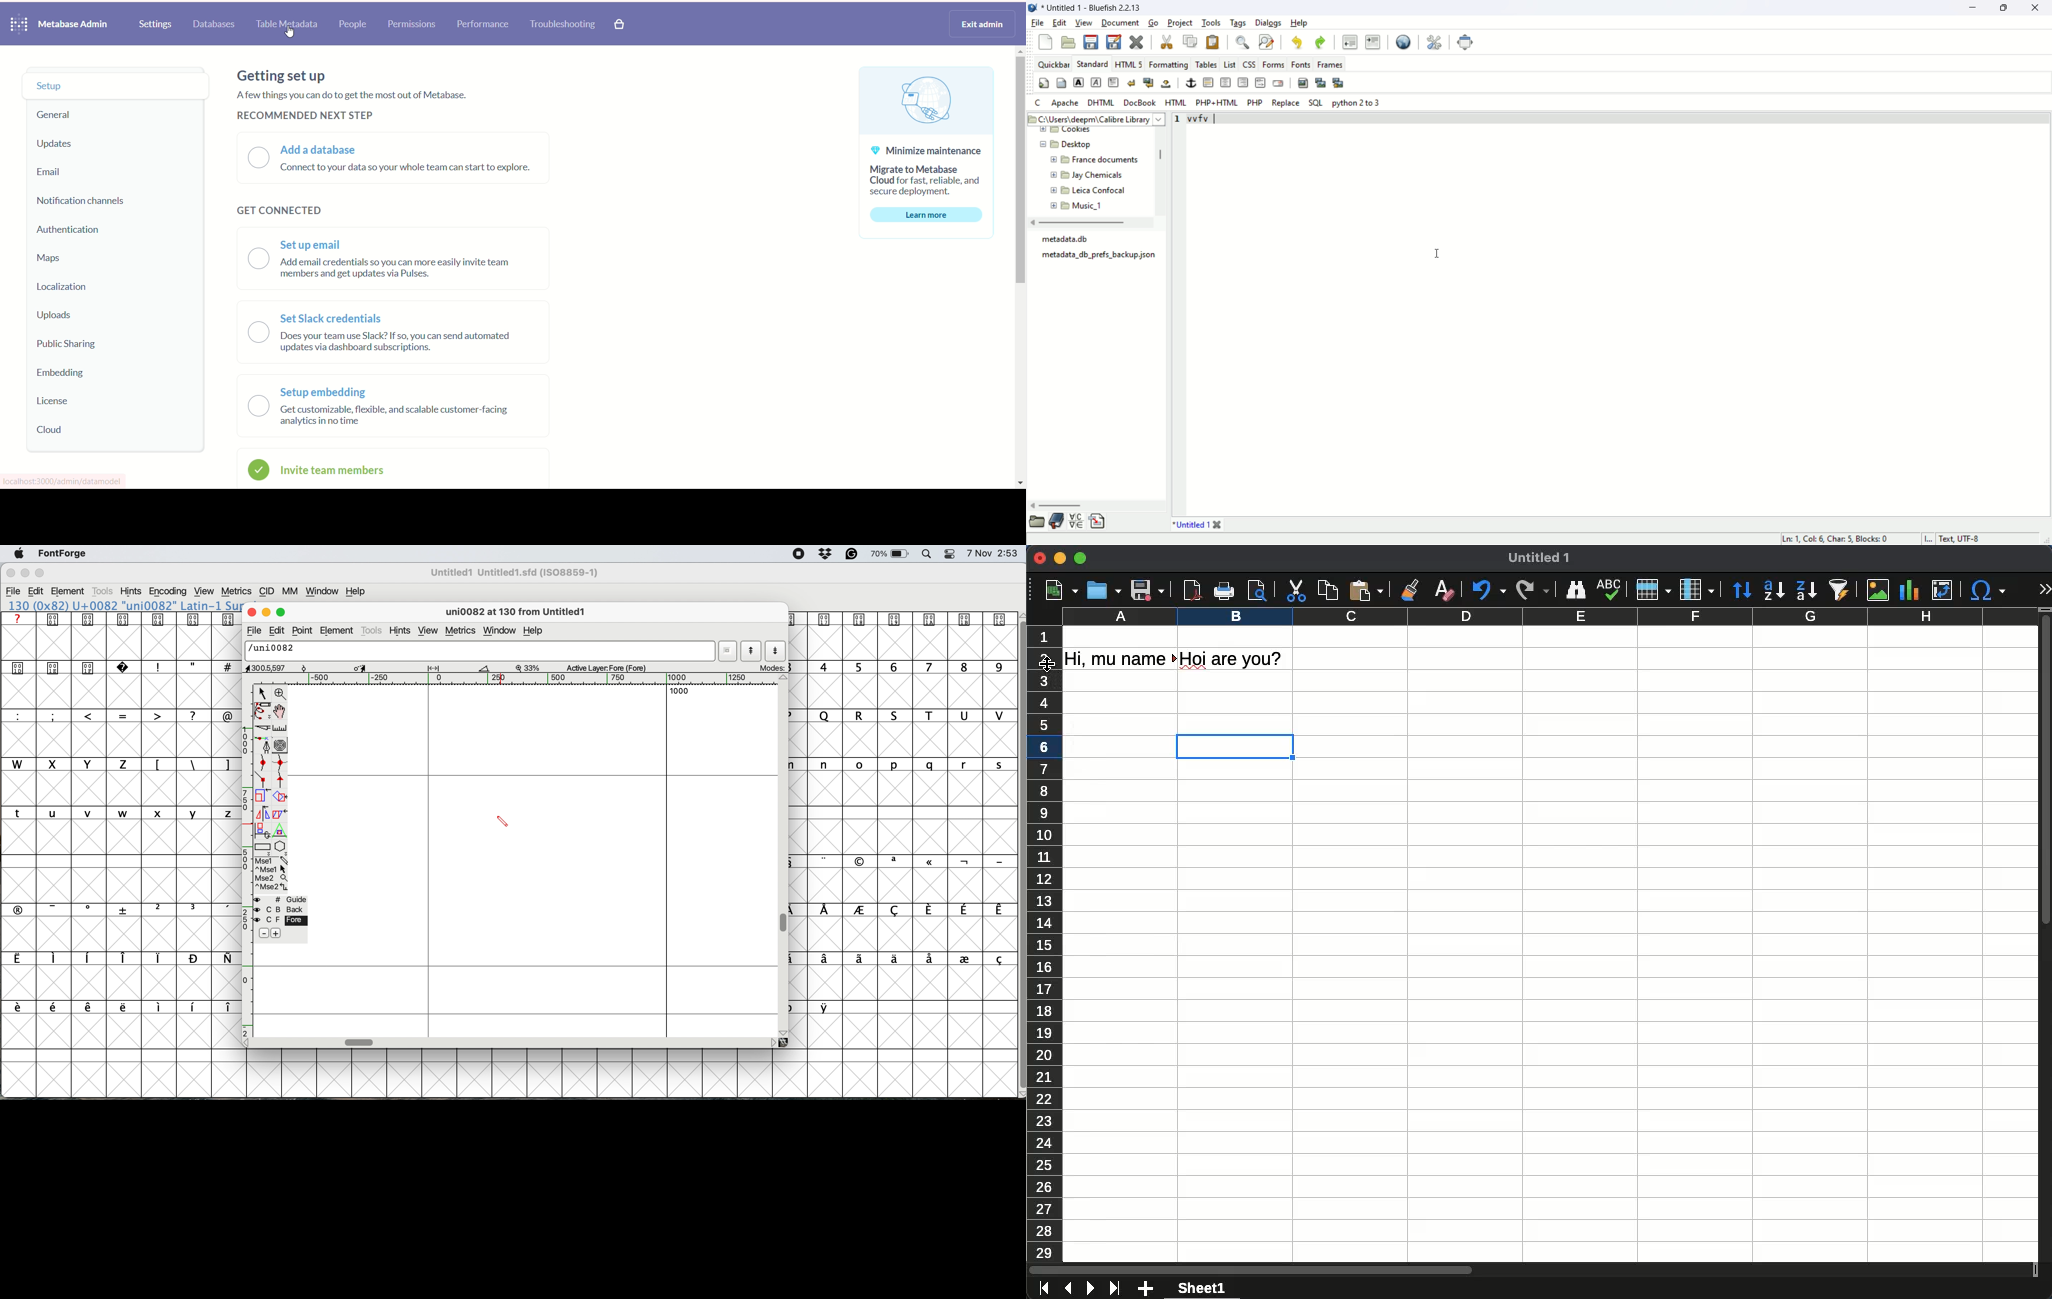  What do you see at coordinates (1806, 590) in the screenshot?
I see `descending` at bounding box center [1806, 590].